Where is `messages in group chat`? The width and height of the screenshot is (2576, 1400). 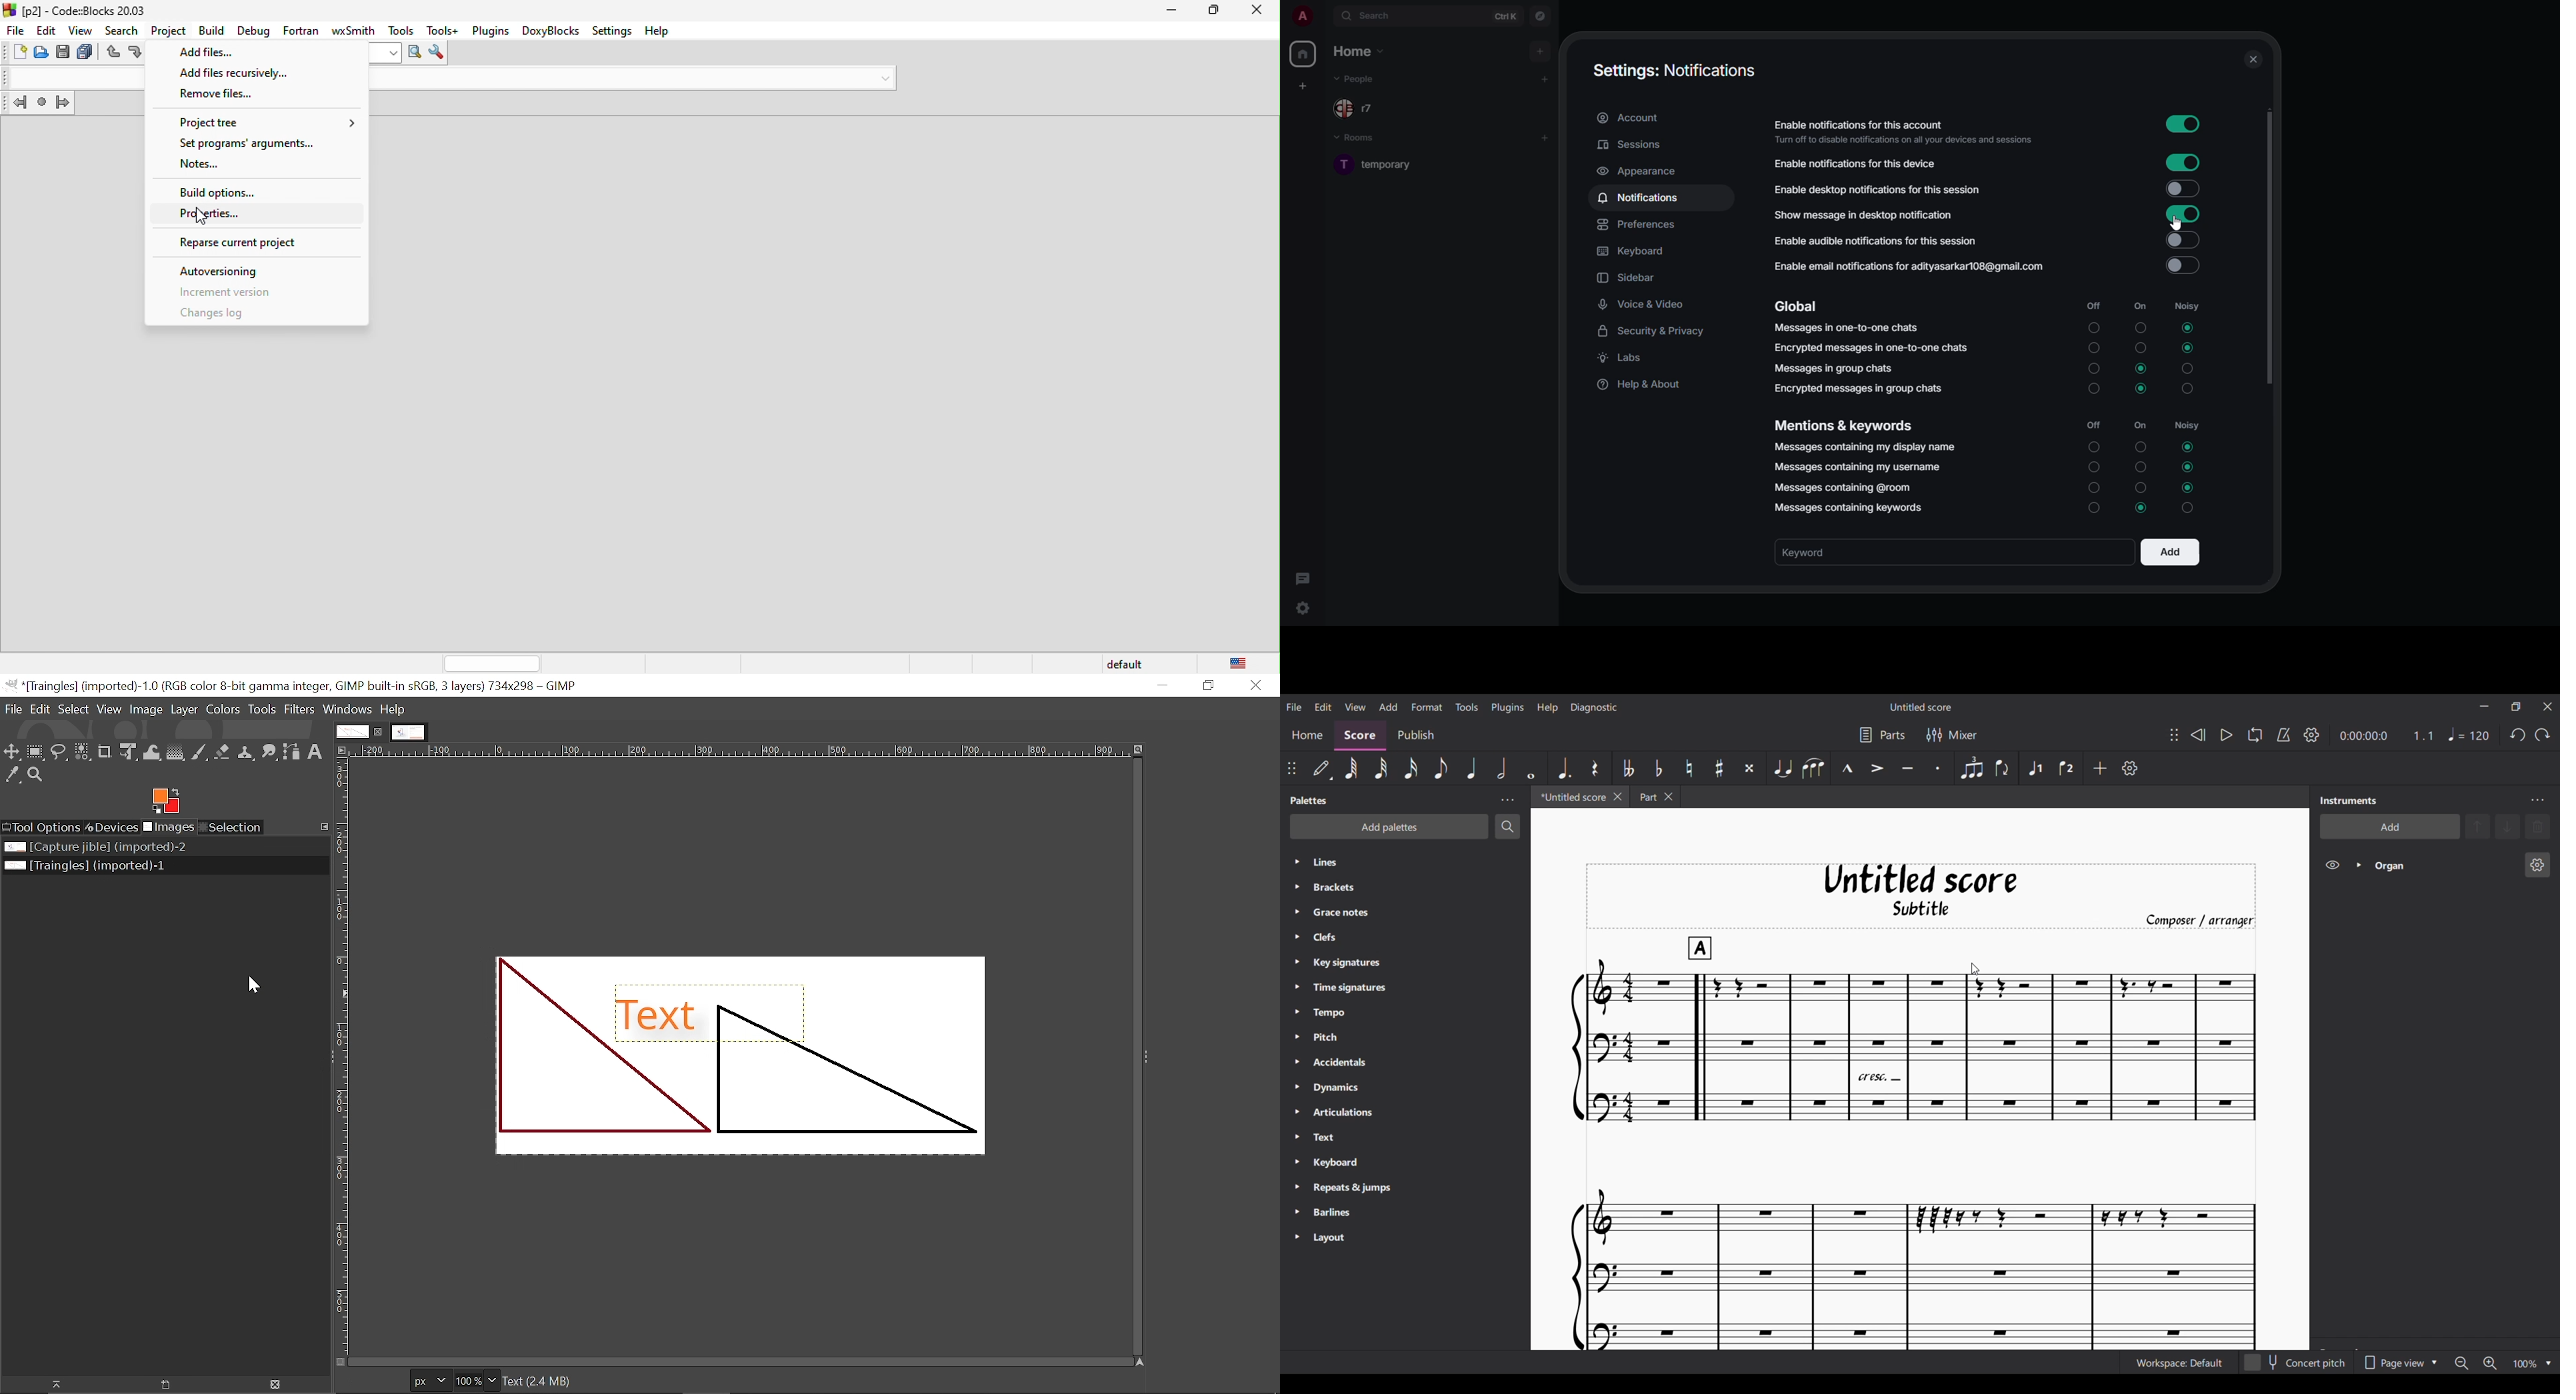 messages in group chat is located at coordinates (1835, 369).